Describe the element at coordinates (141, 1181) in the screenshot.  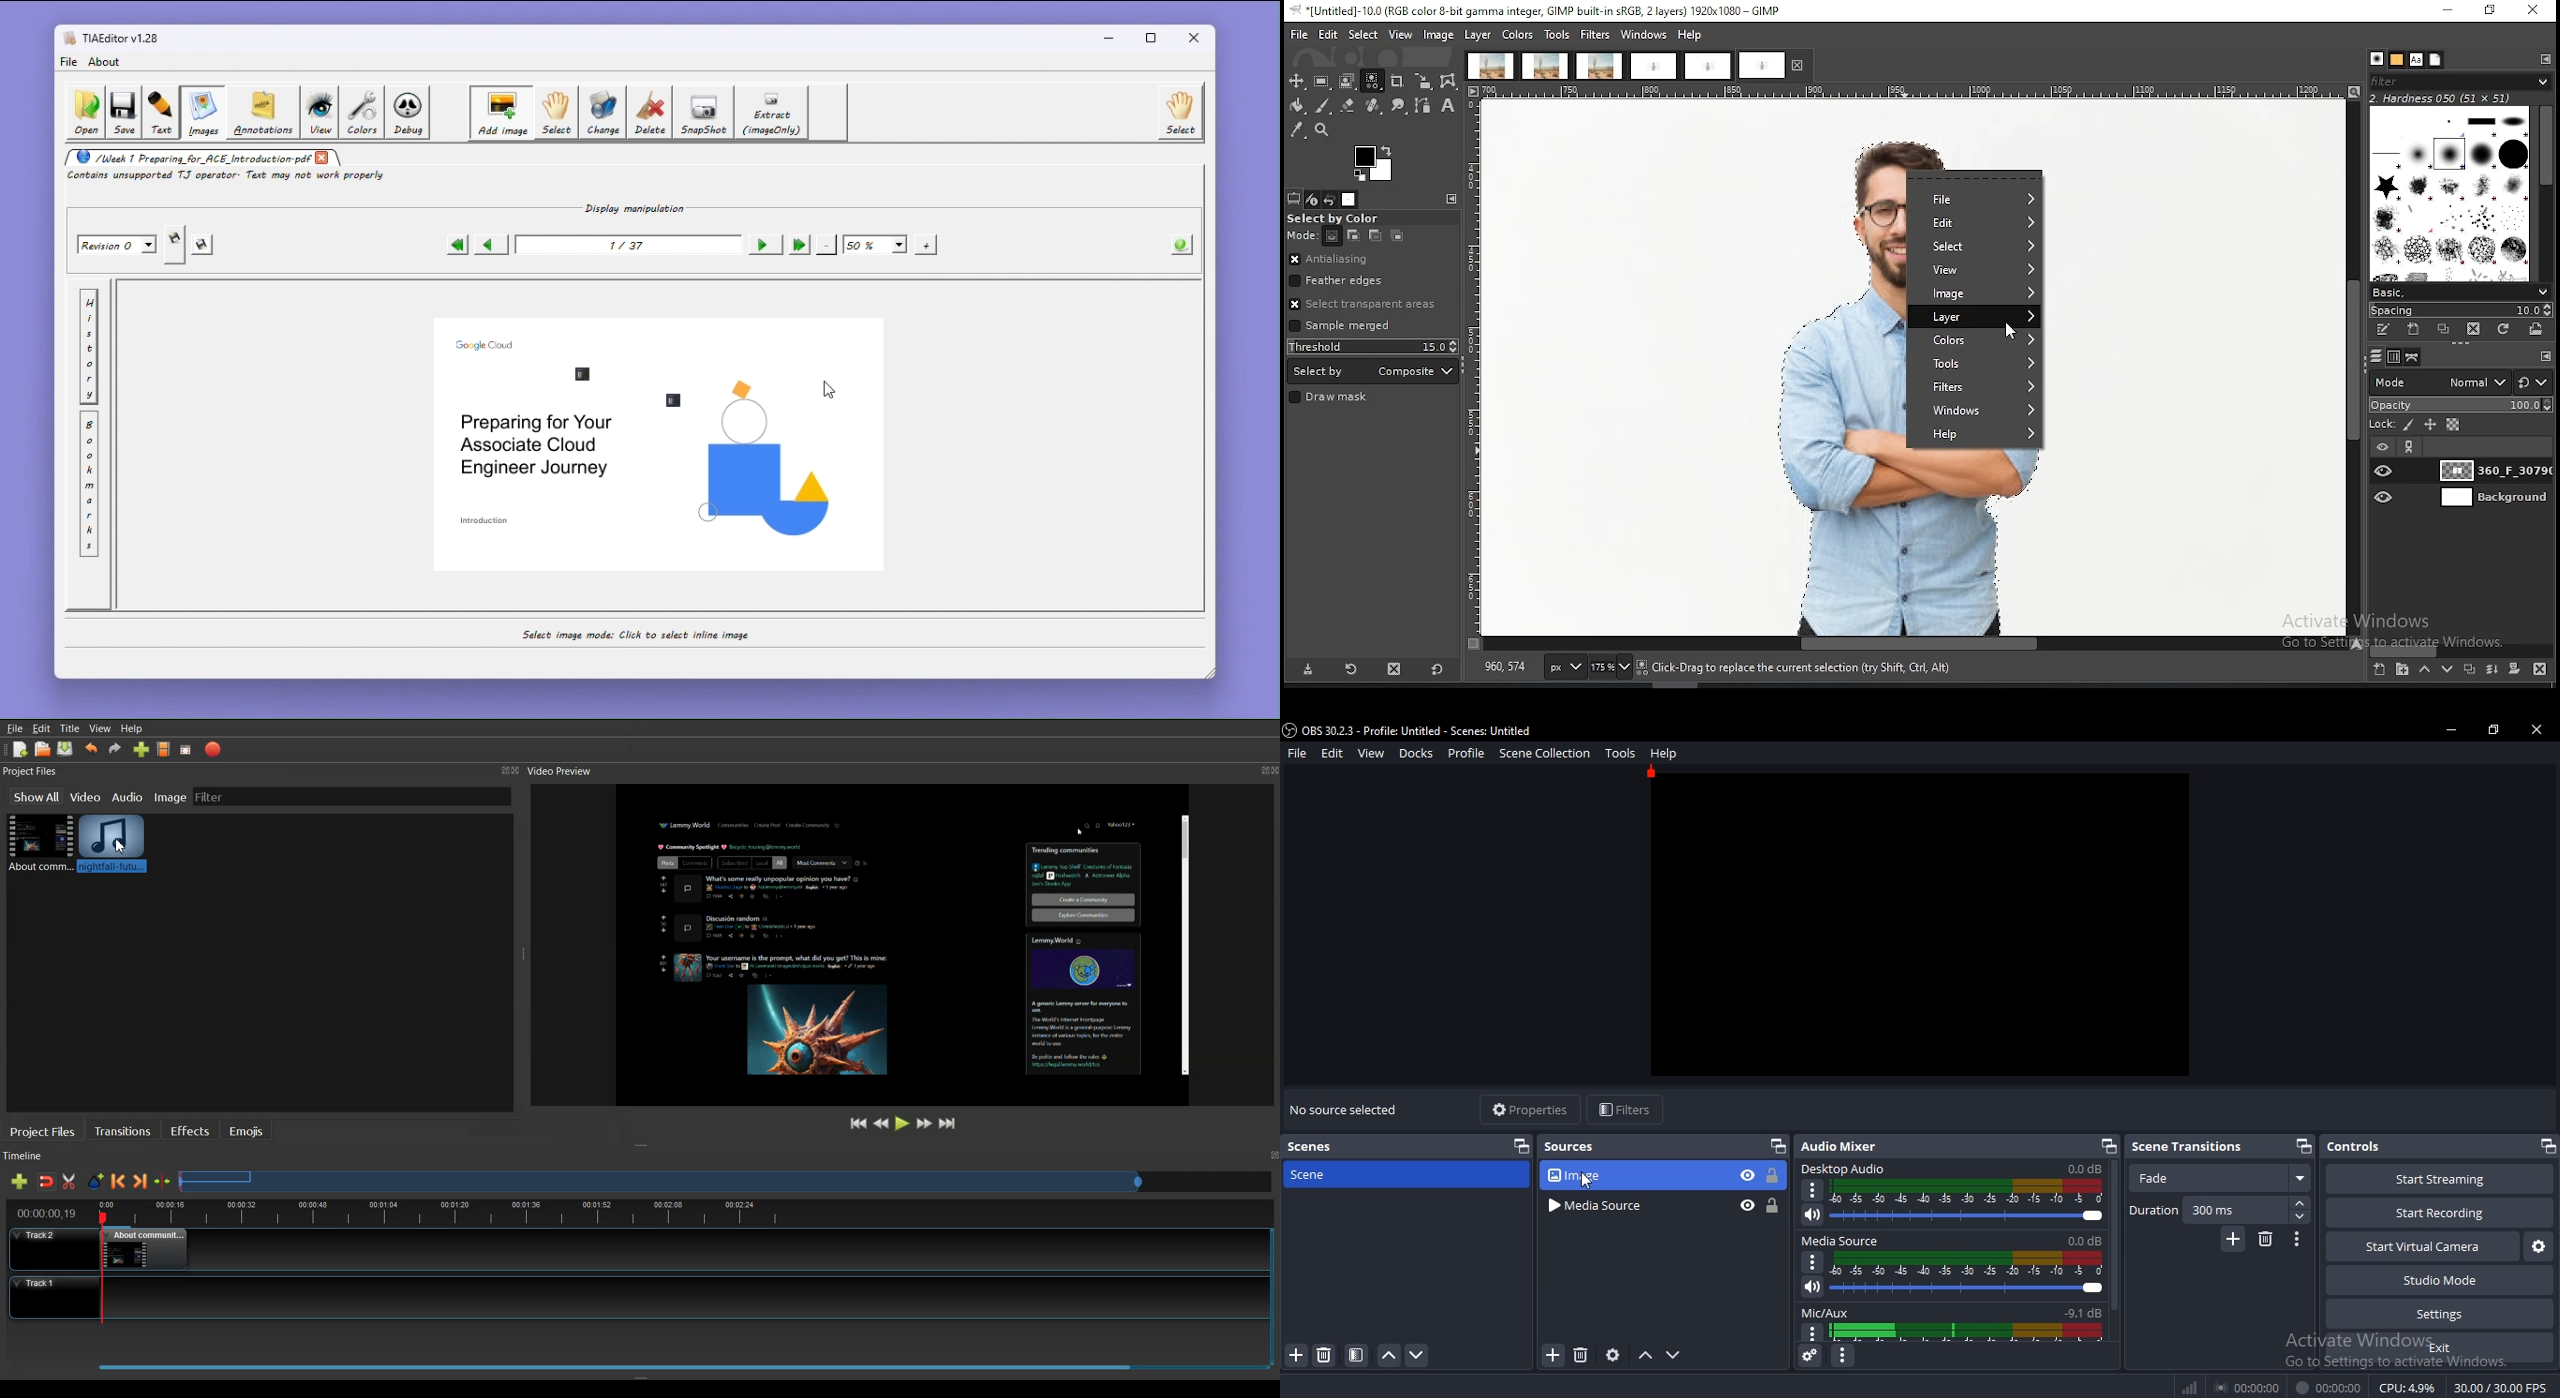
I see `Next Marker` at that location.